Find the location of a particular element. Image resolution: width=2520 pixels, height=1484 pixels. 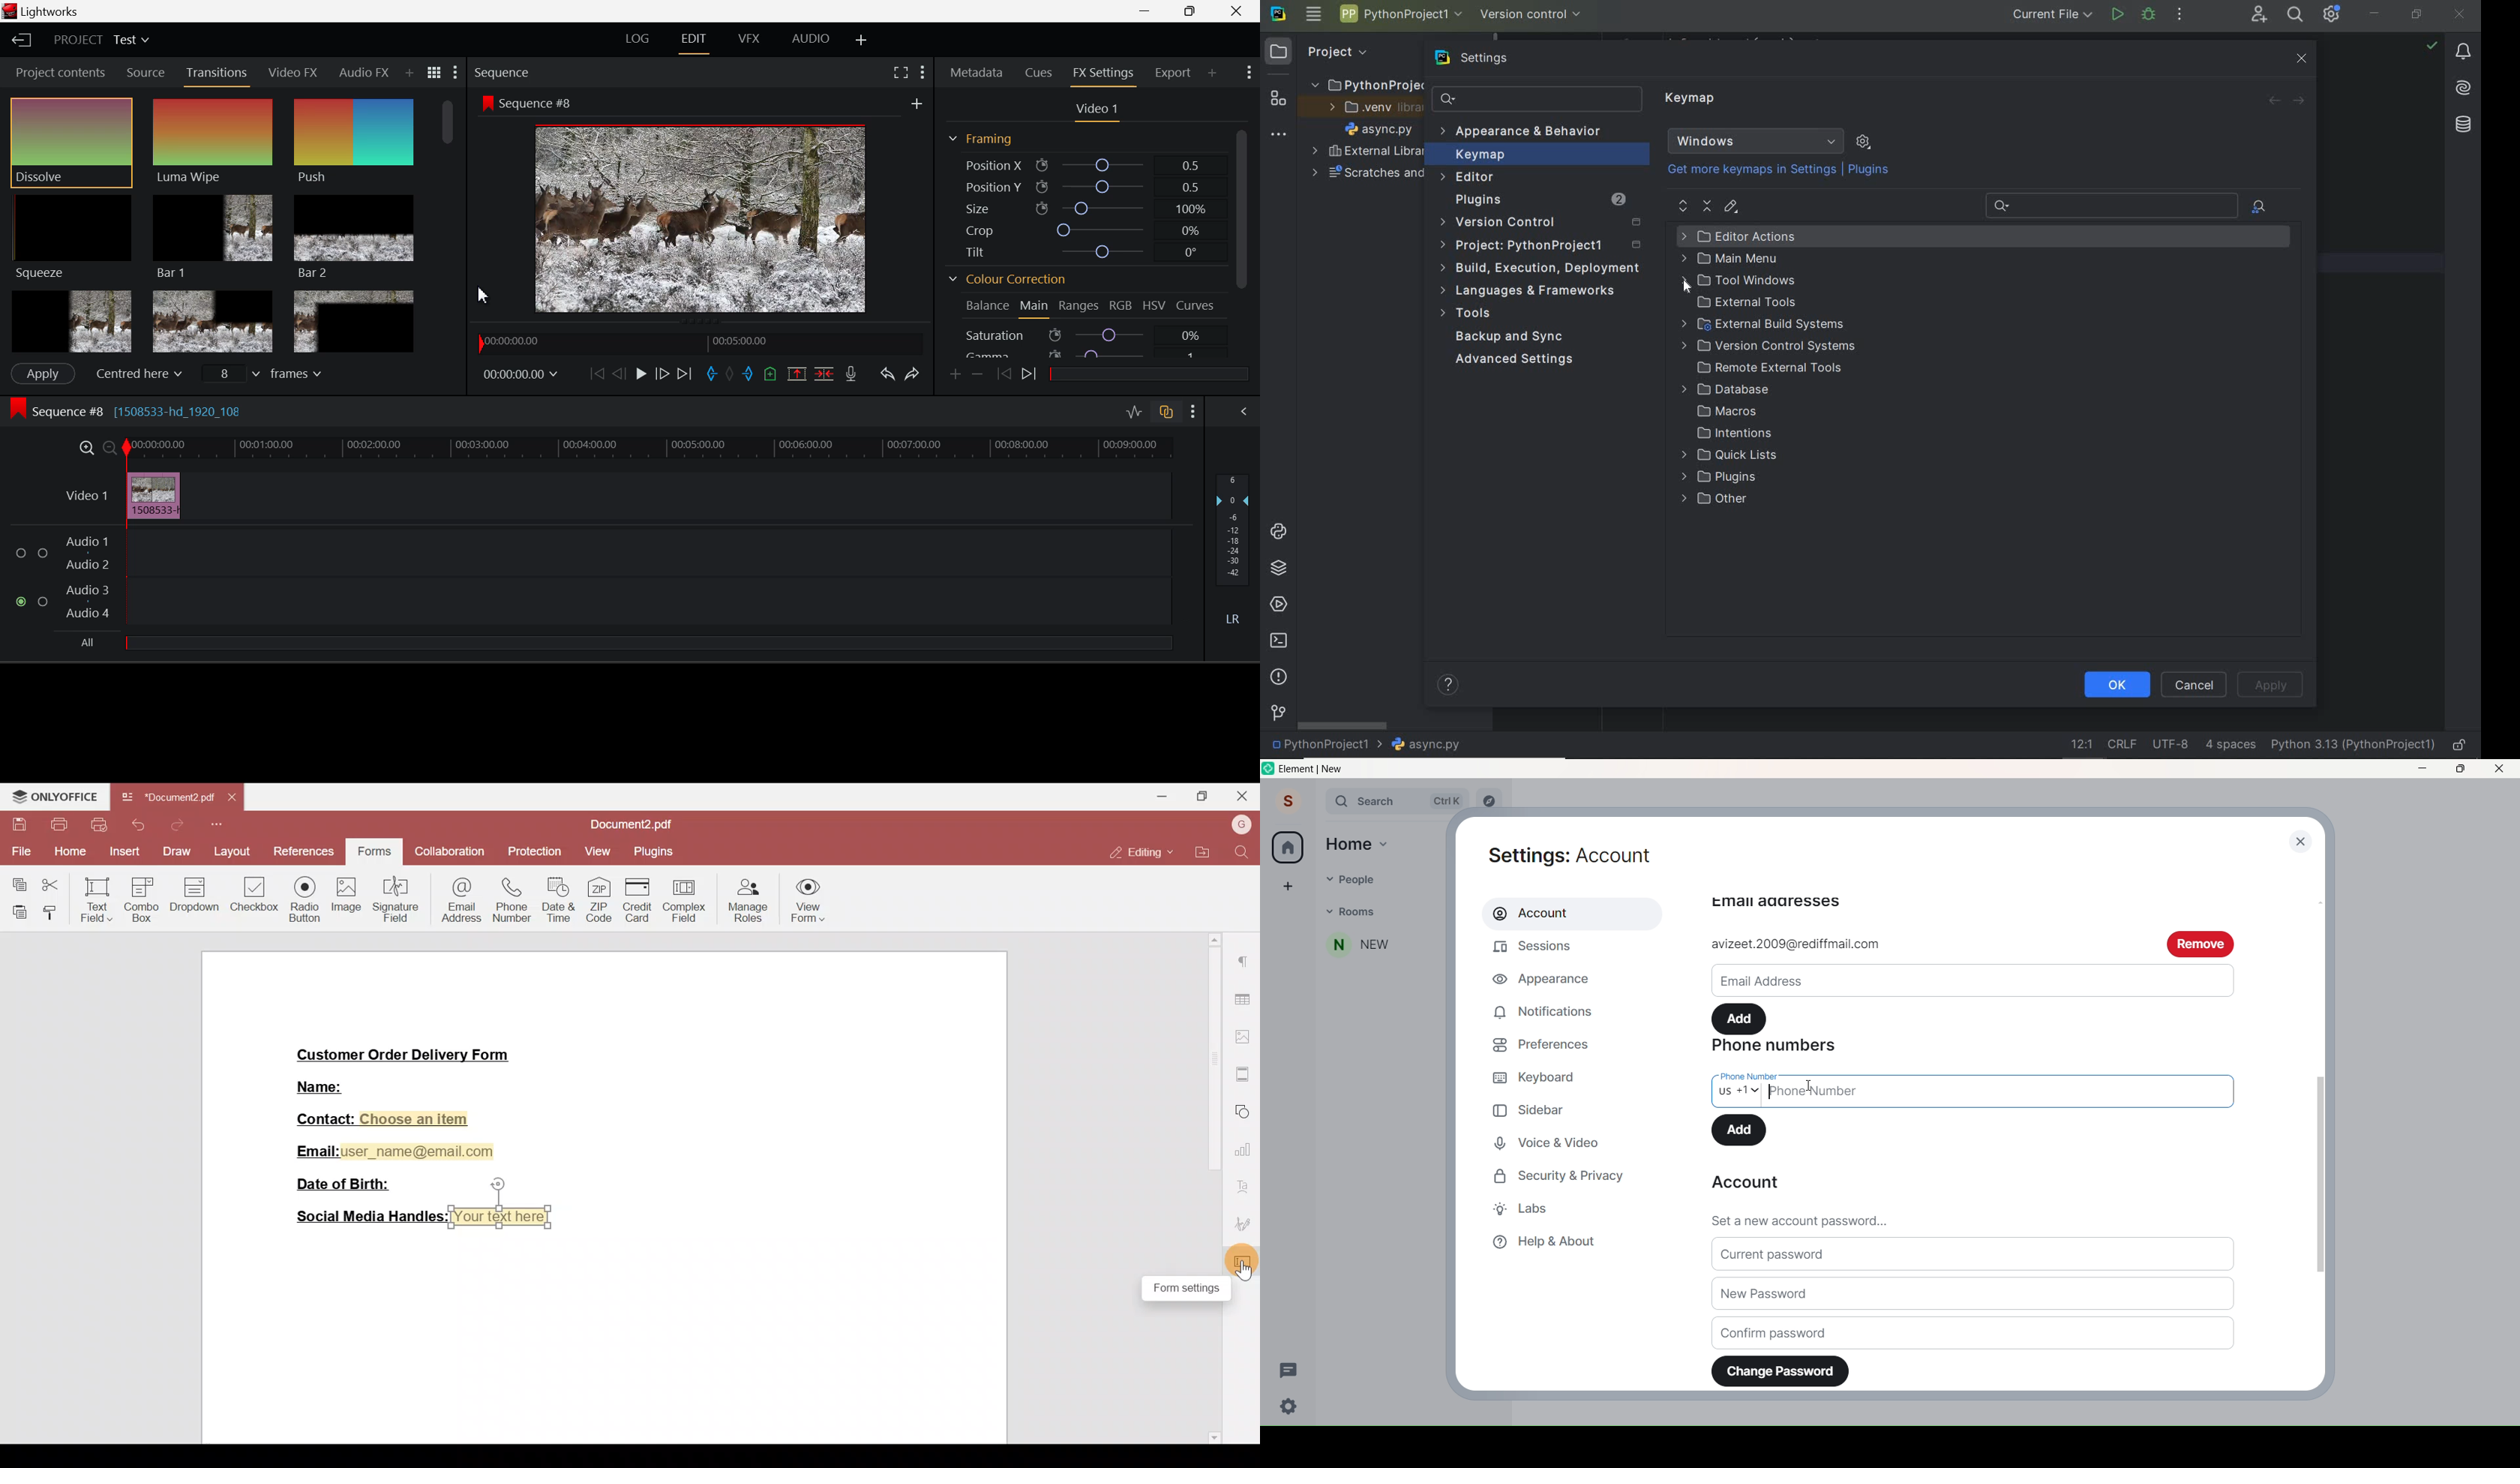

version control is located at coordinates (1278, 714).